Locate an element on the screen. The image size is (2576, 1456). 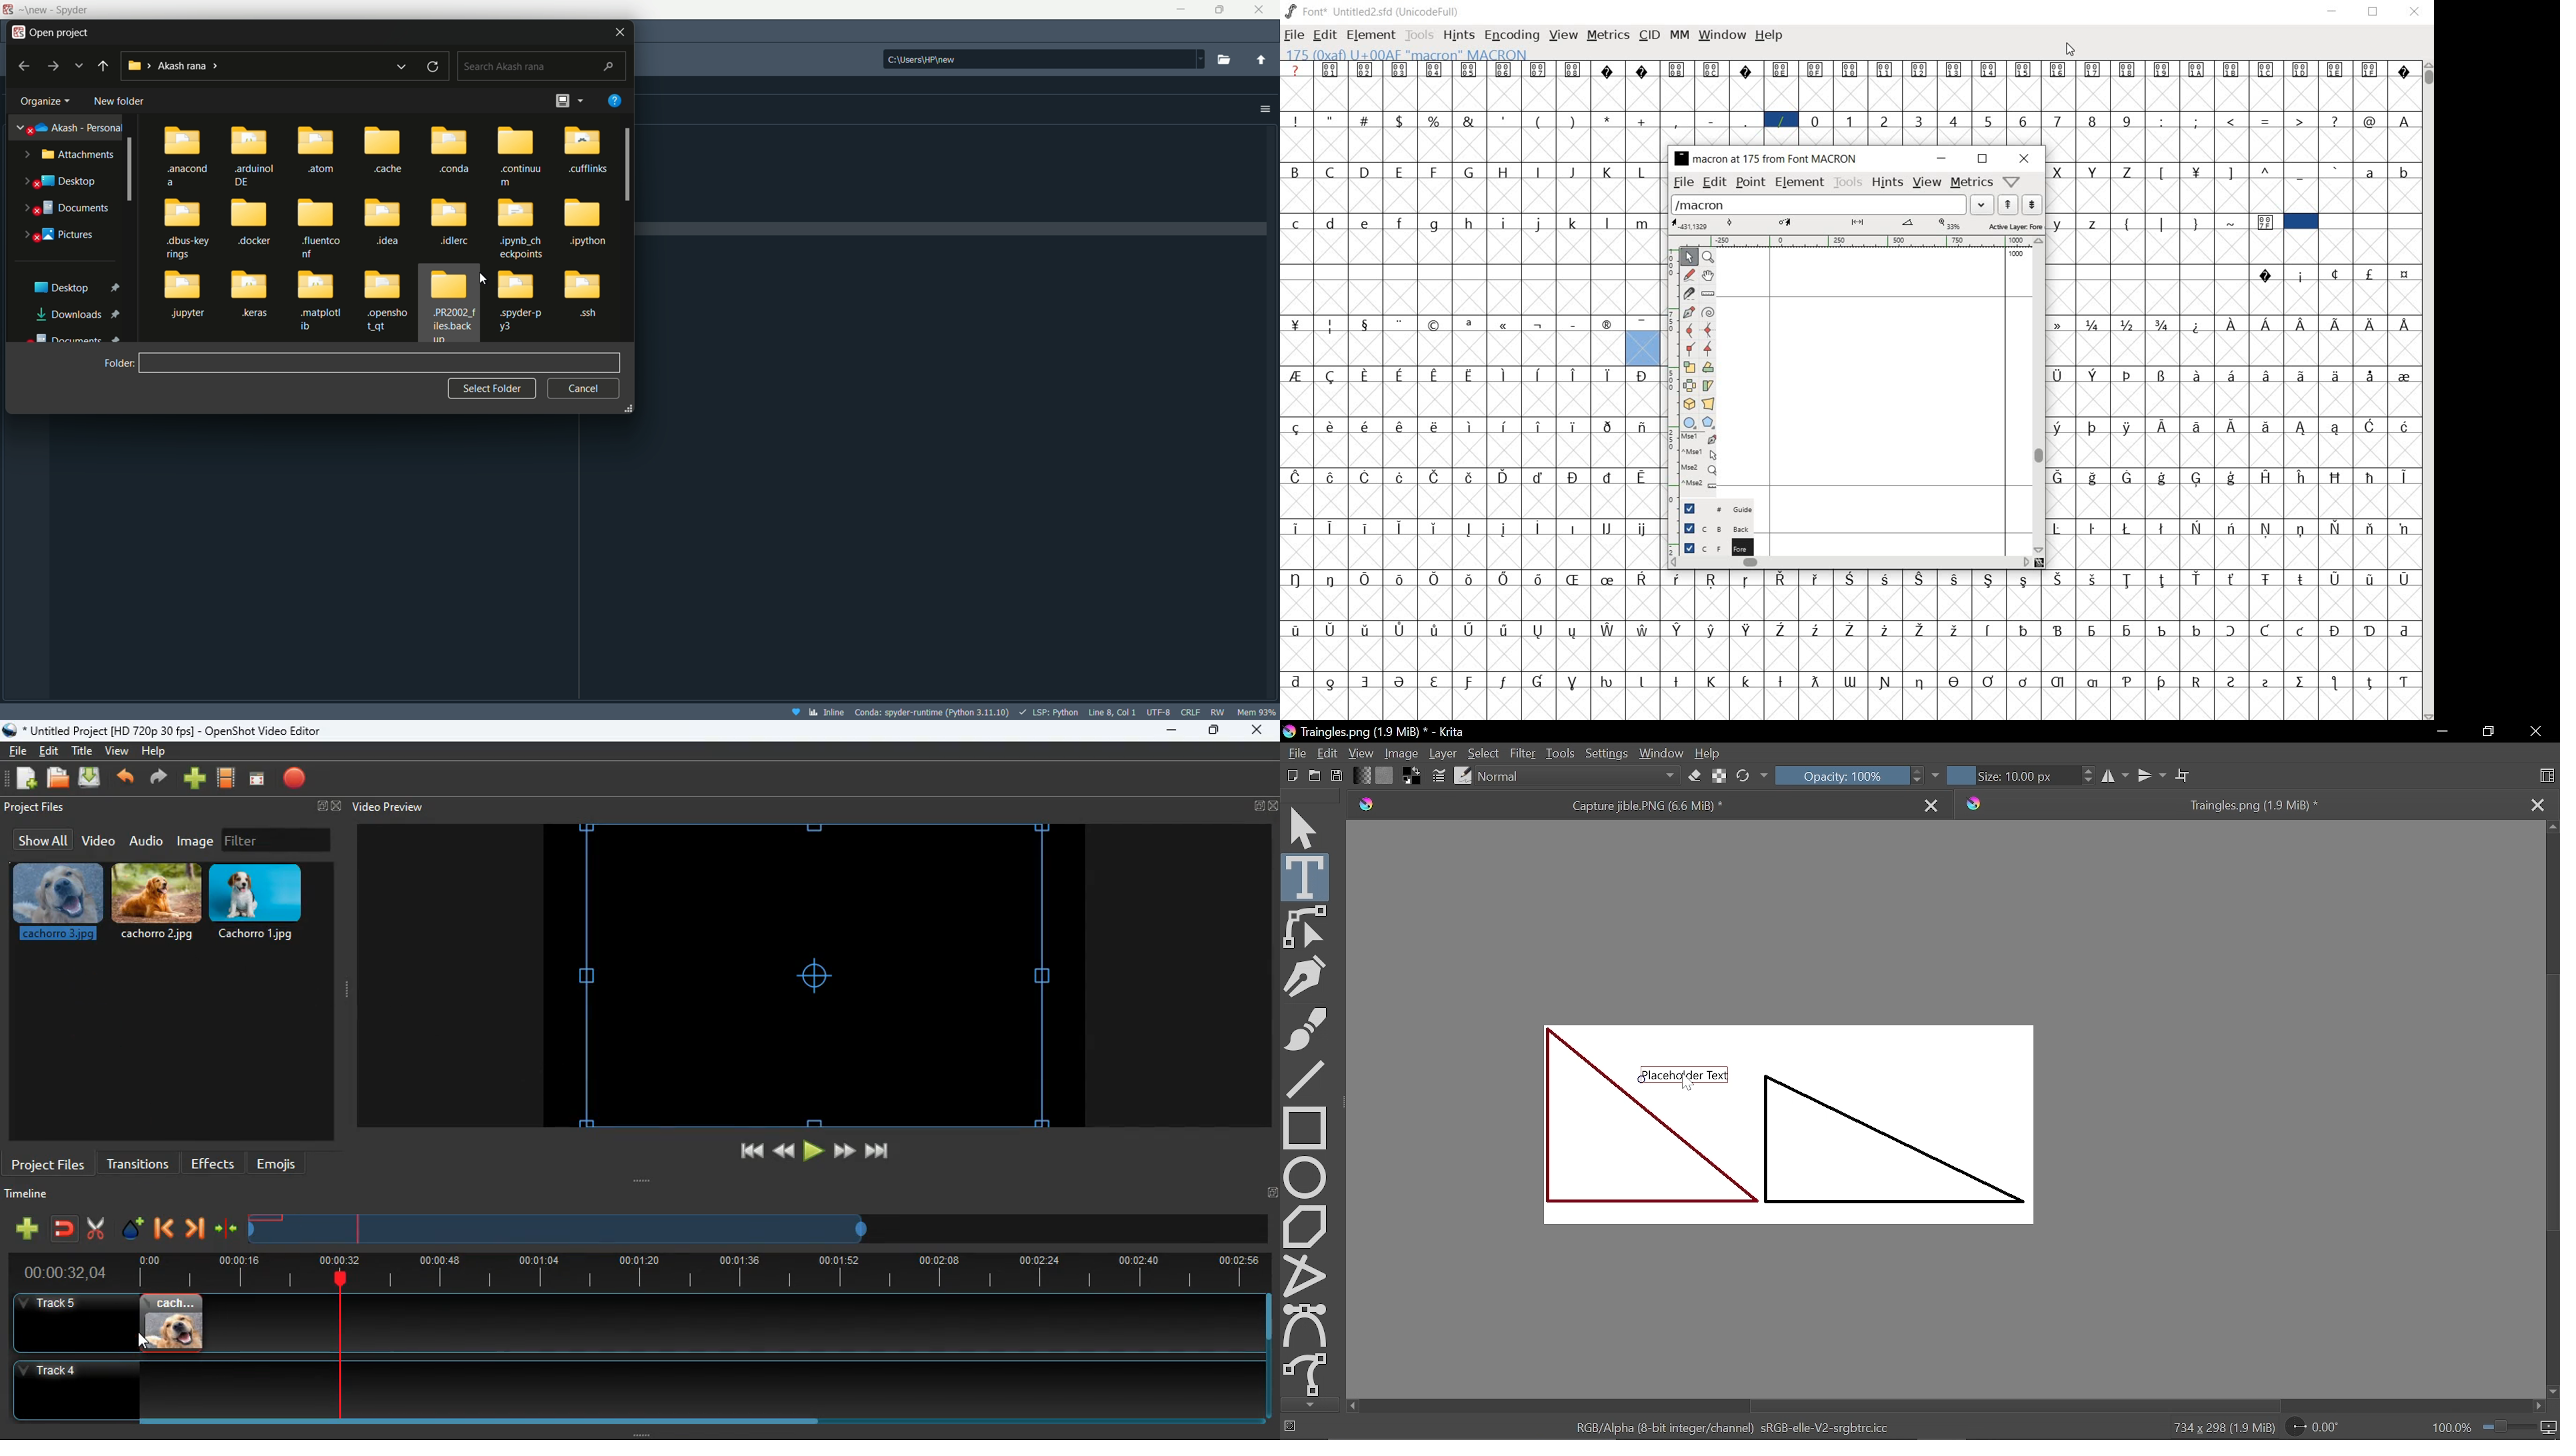
1000 is located at coordinates (2016, 255).